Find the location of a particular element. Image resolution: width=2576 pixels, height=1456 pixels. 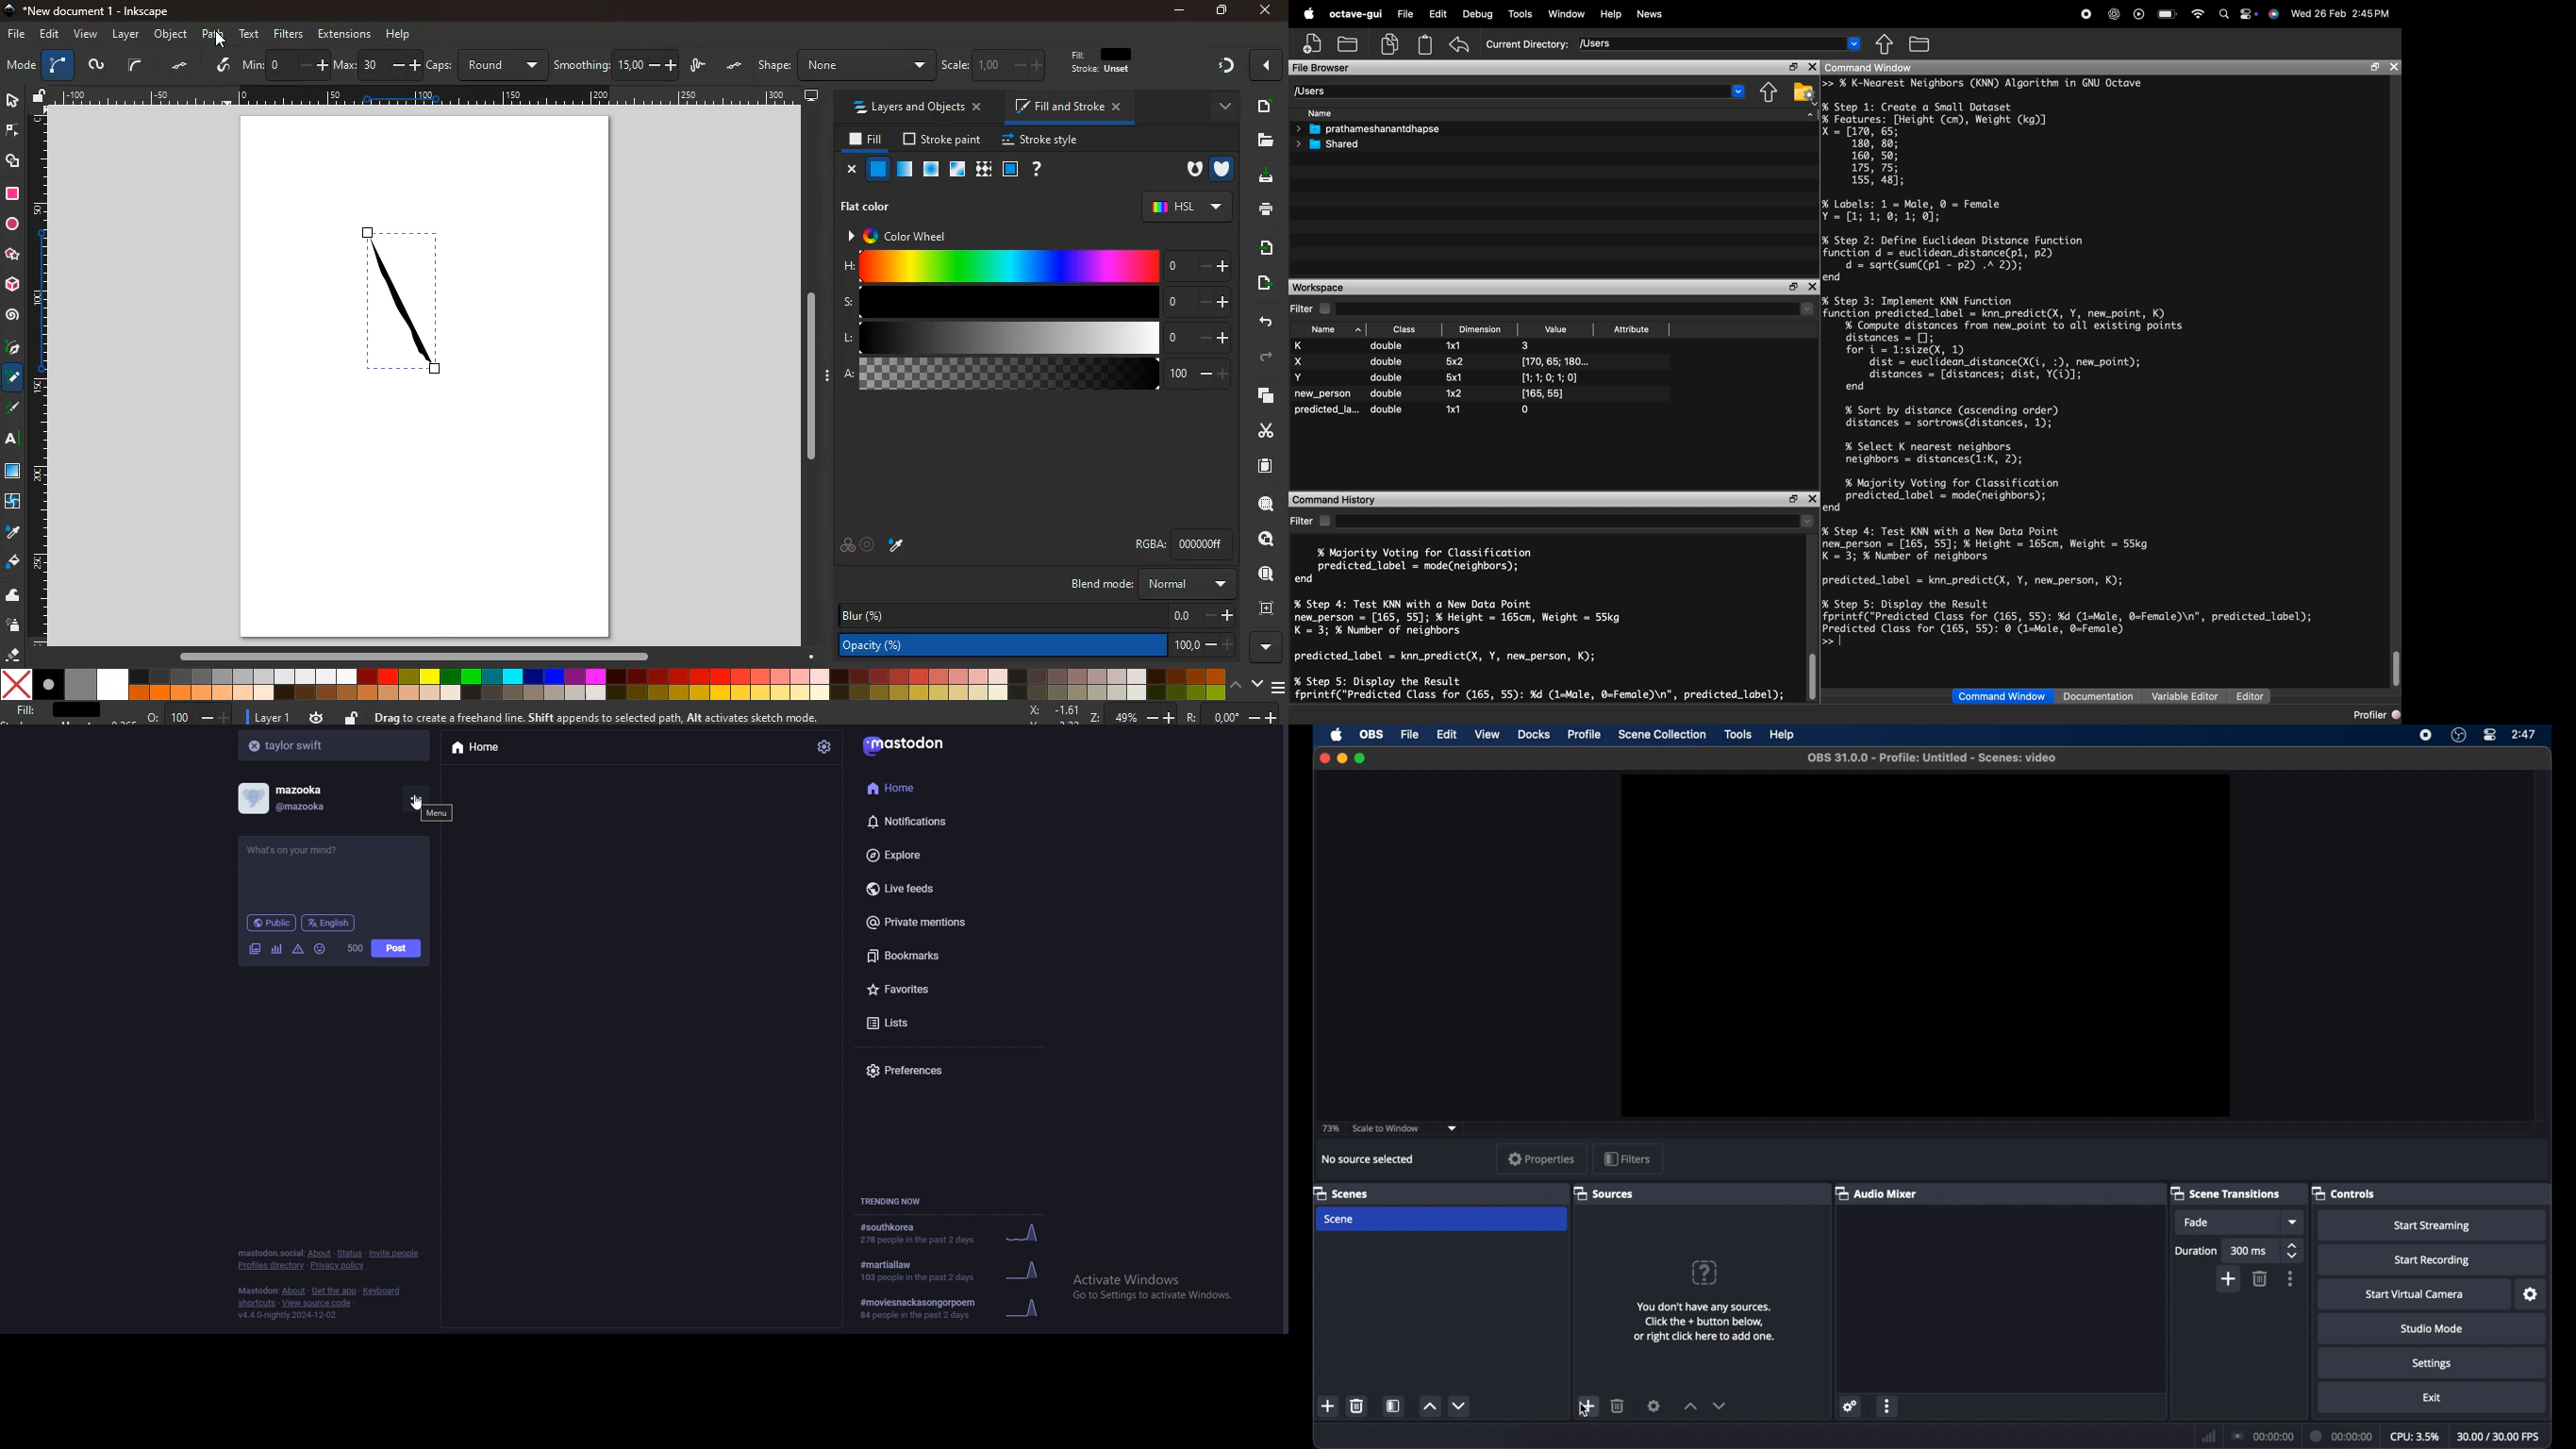

back is located at coordinates (1263, 323).